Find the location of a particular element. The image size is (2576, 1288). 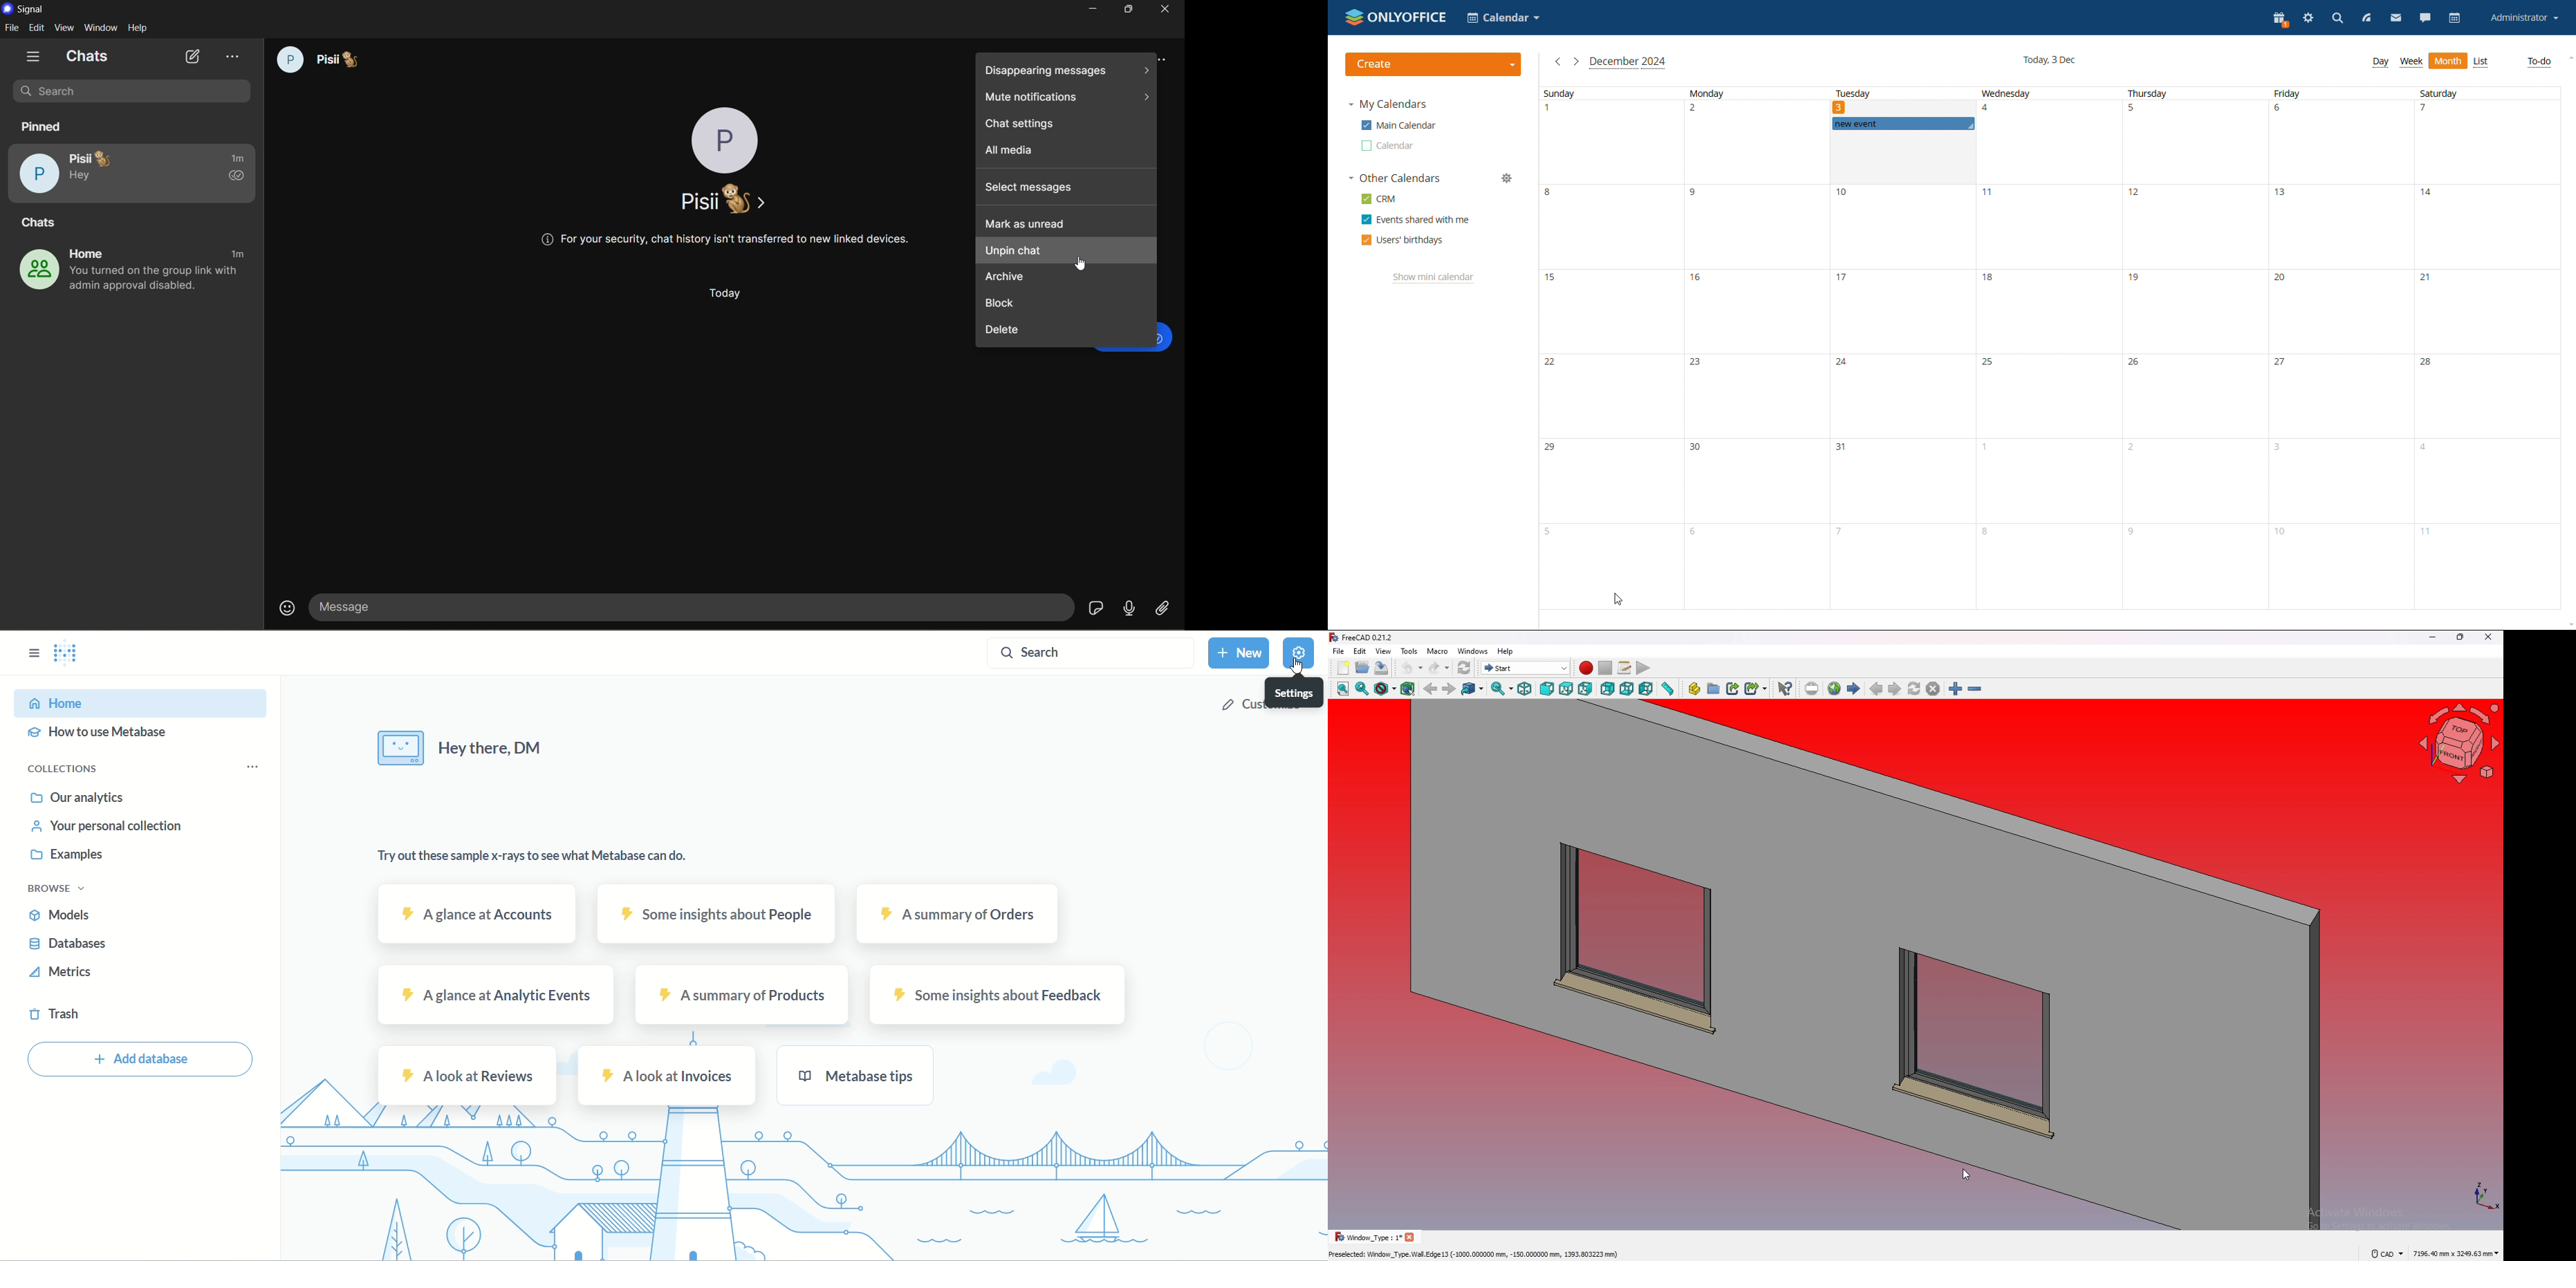

macros is located at coordinates (1625, 668).